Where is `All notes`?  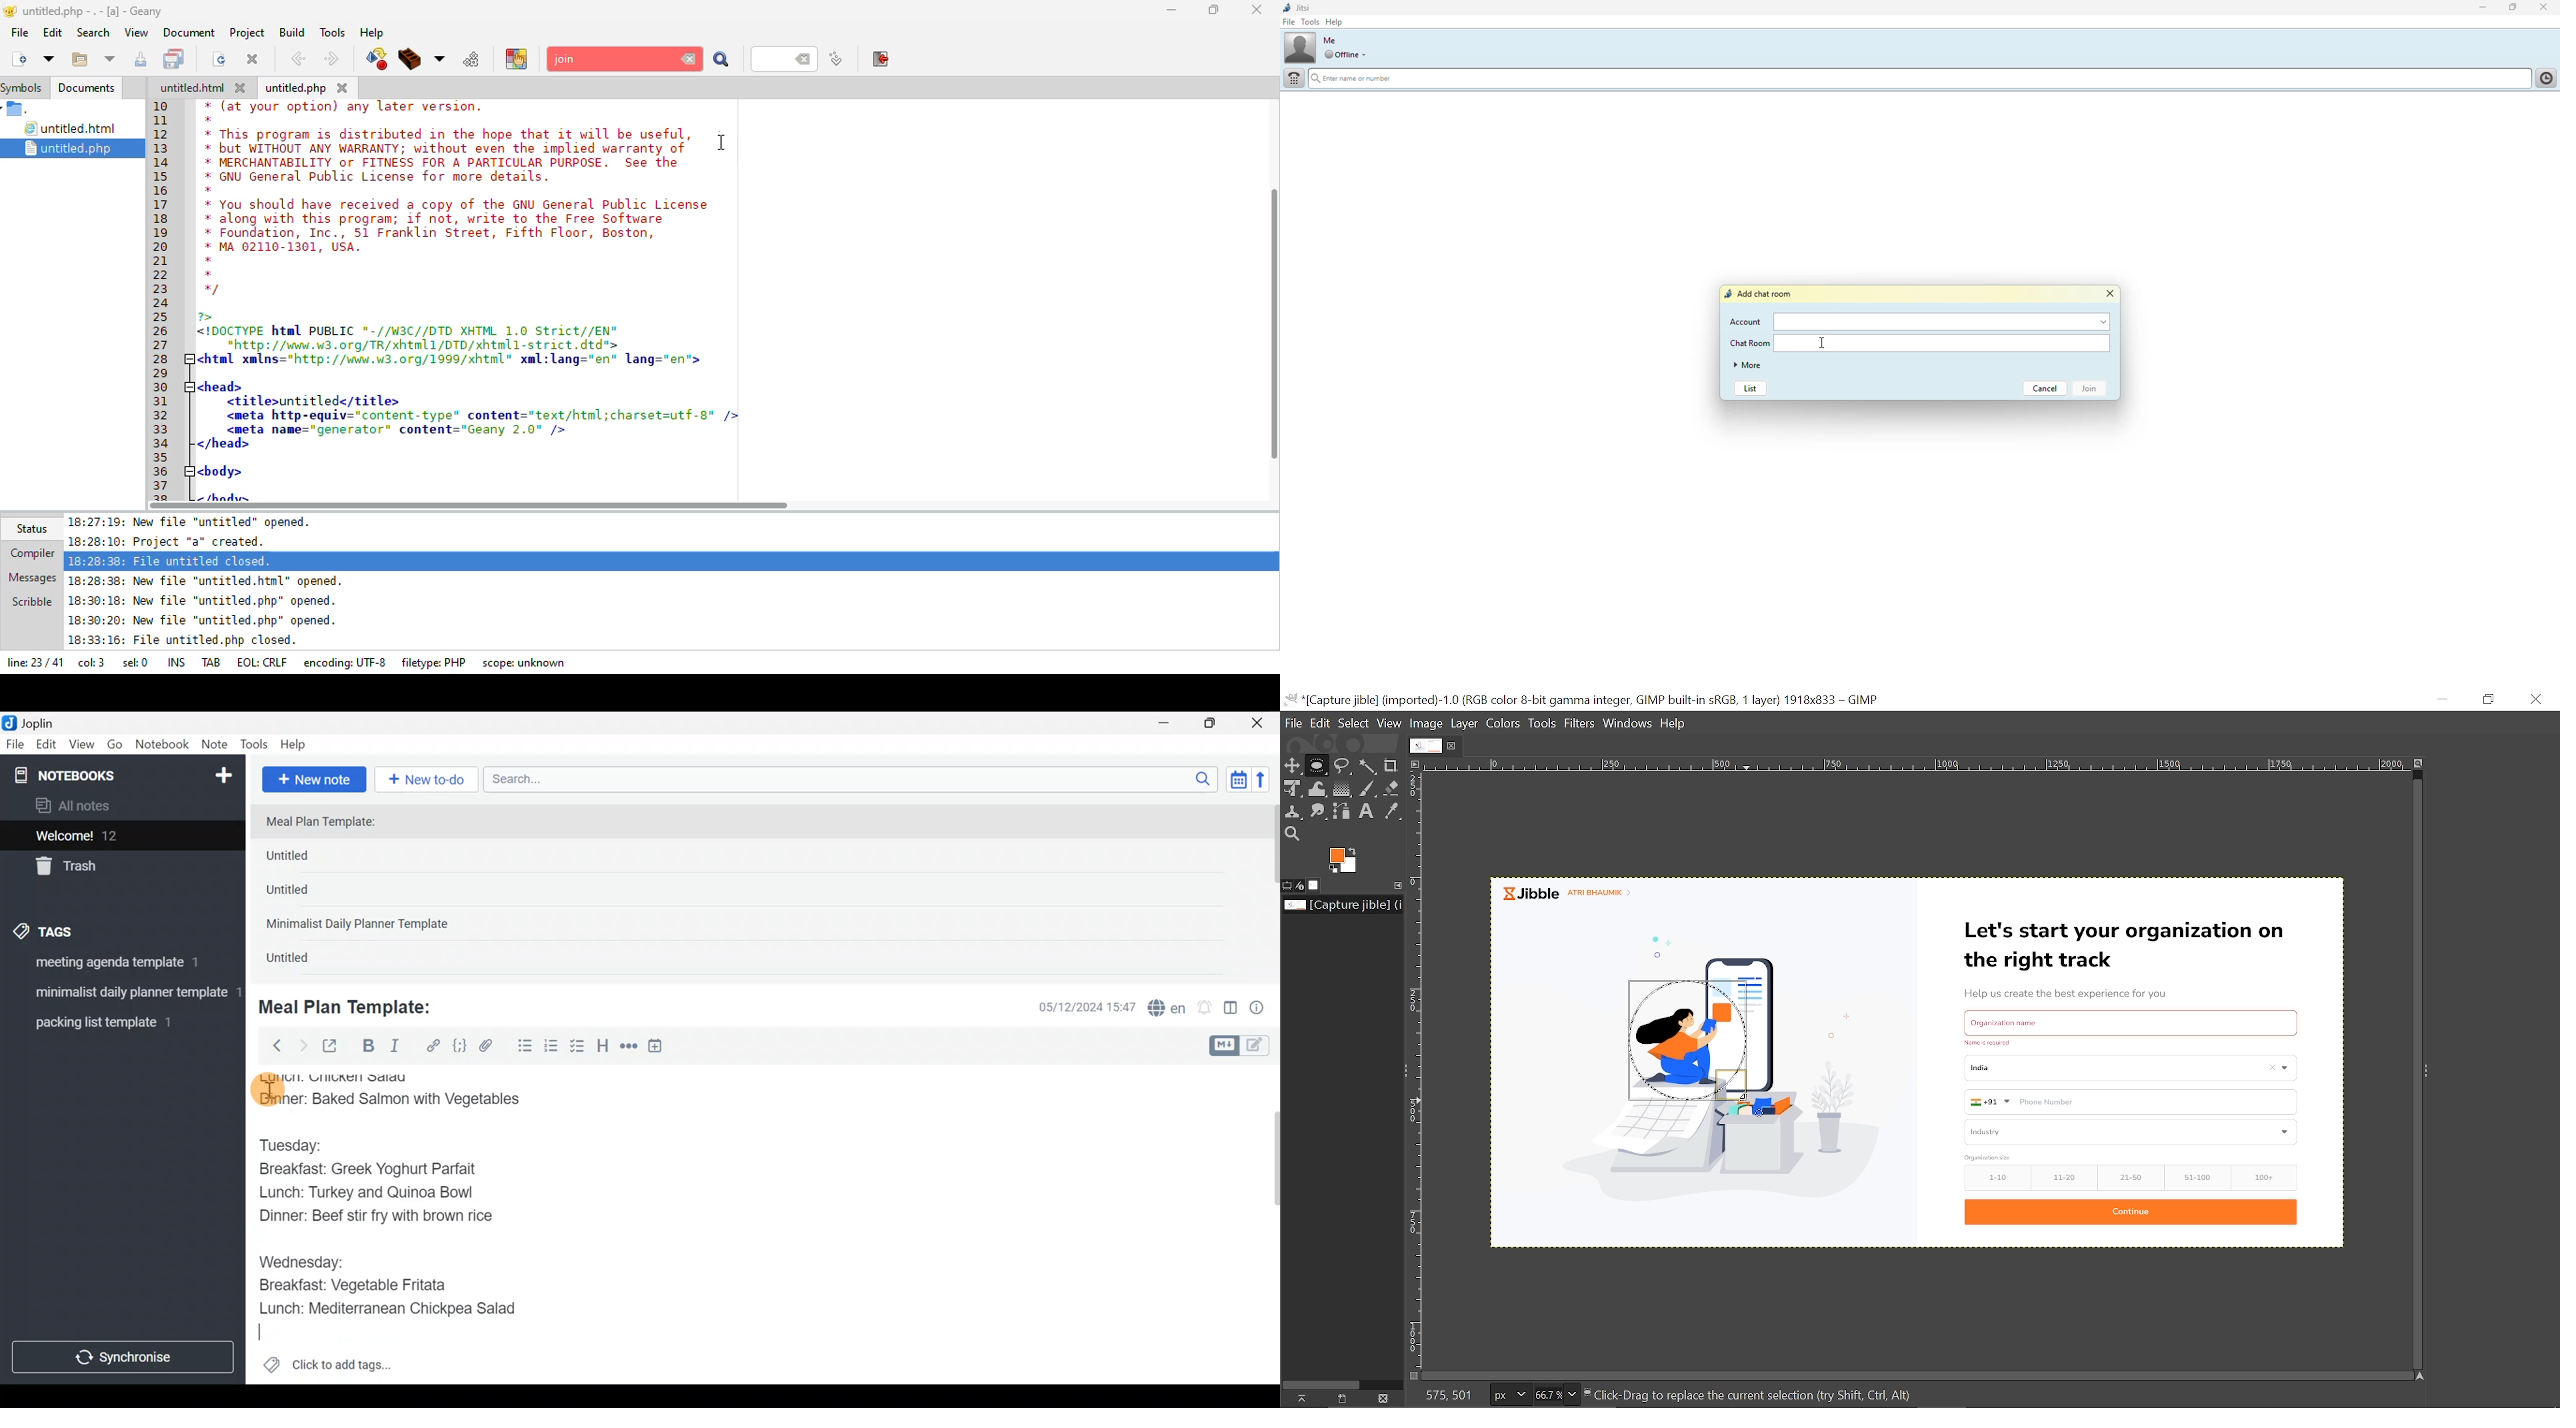 All notes is located at coordinates (119, 807).